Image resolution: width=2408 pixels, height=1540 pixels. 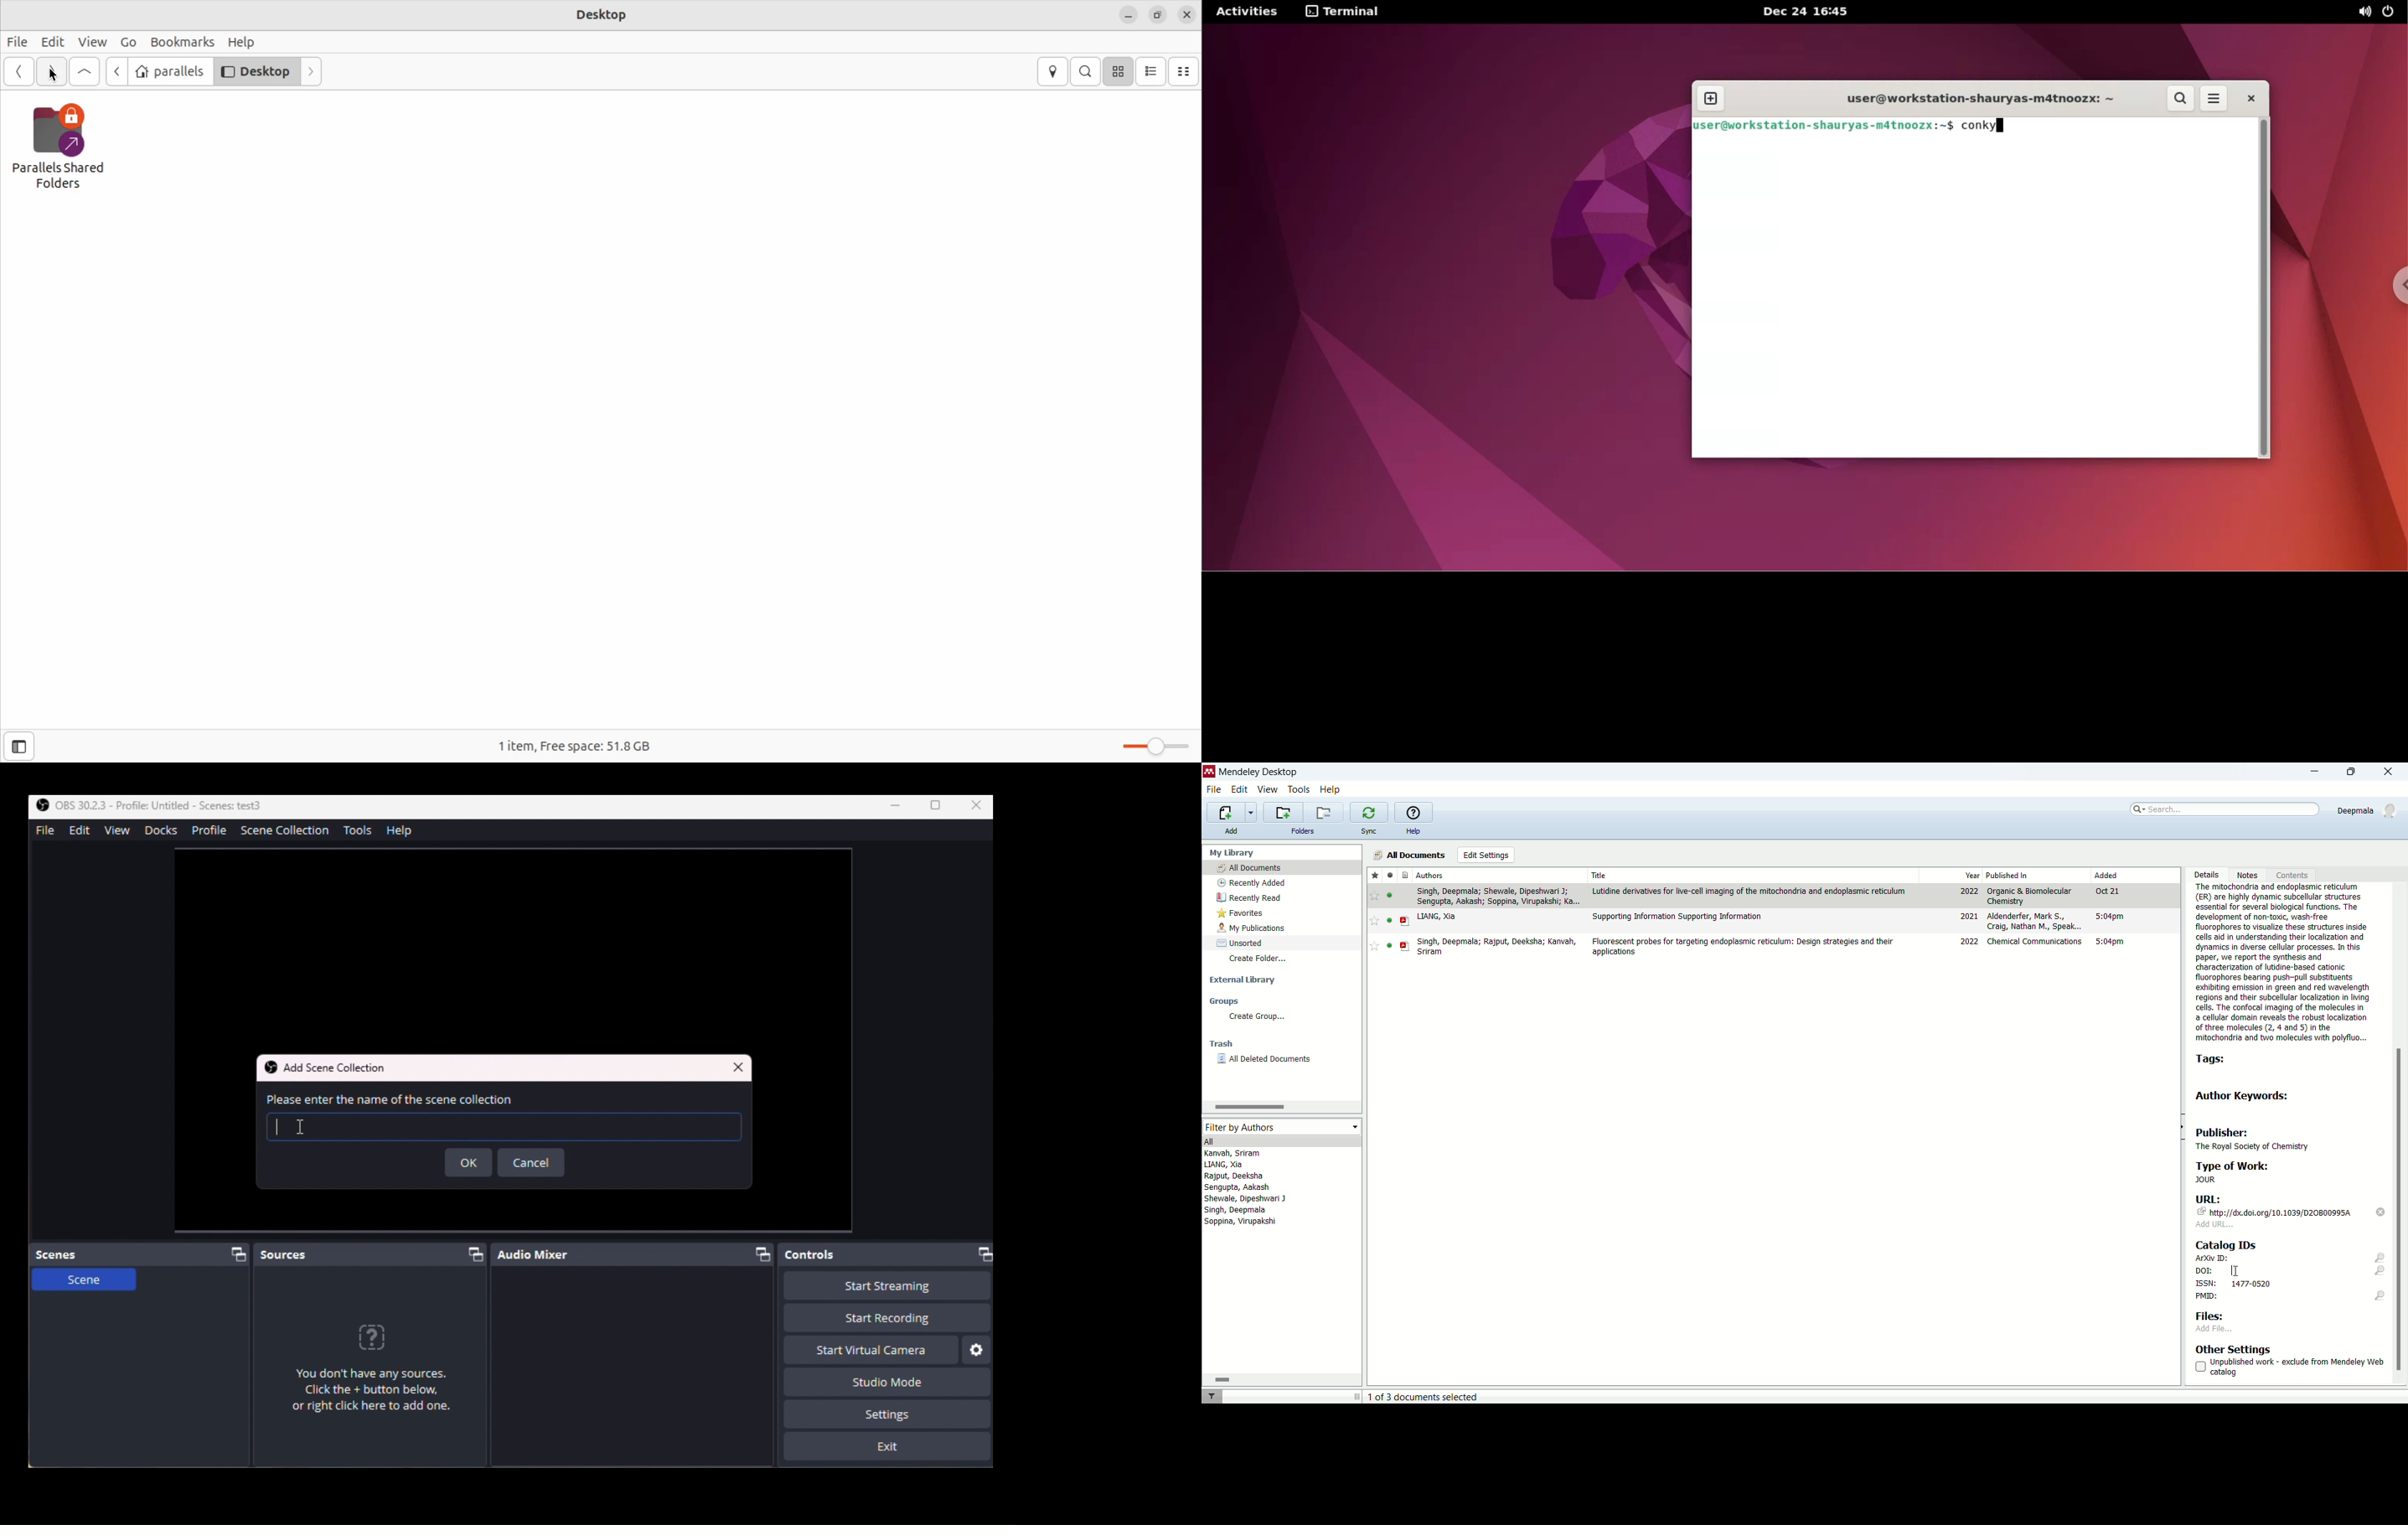 I want to click on unread, so click(x=1389, y=945).